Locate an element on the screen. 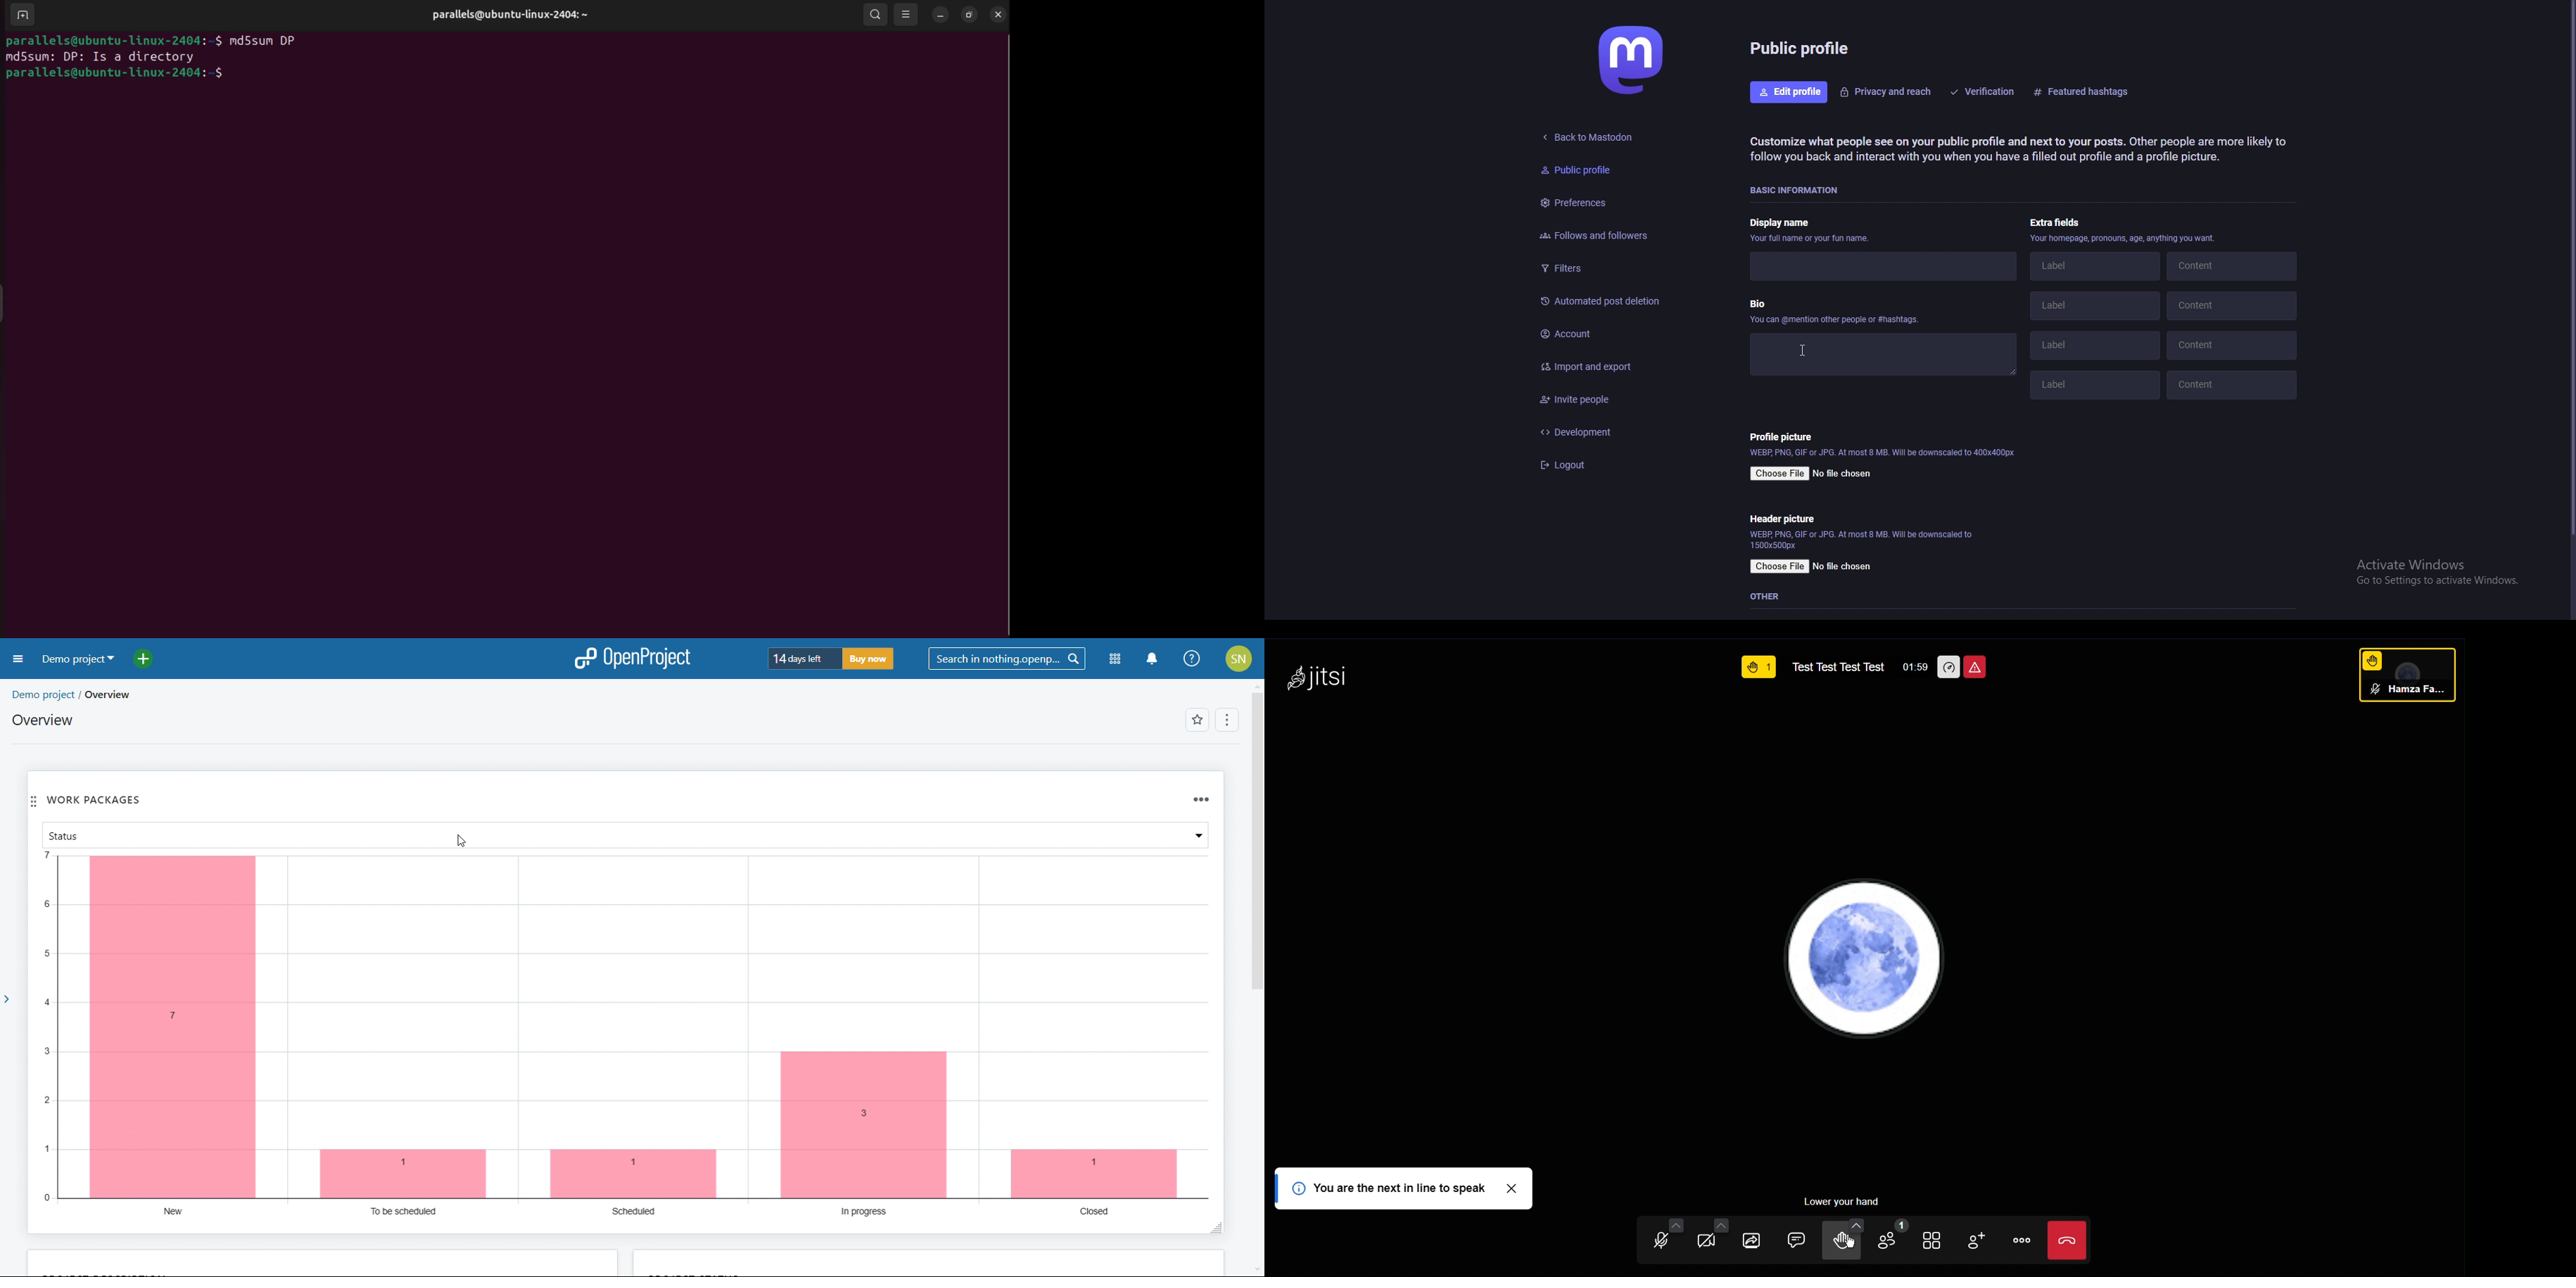  bio is located at coordinates (1836, 310).